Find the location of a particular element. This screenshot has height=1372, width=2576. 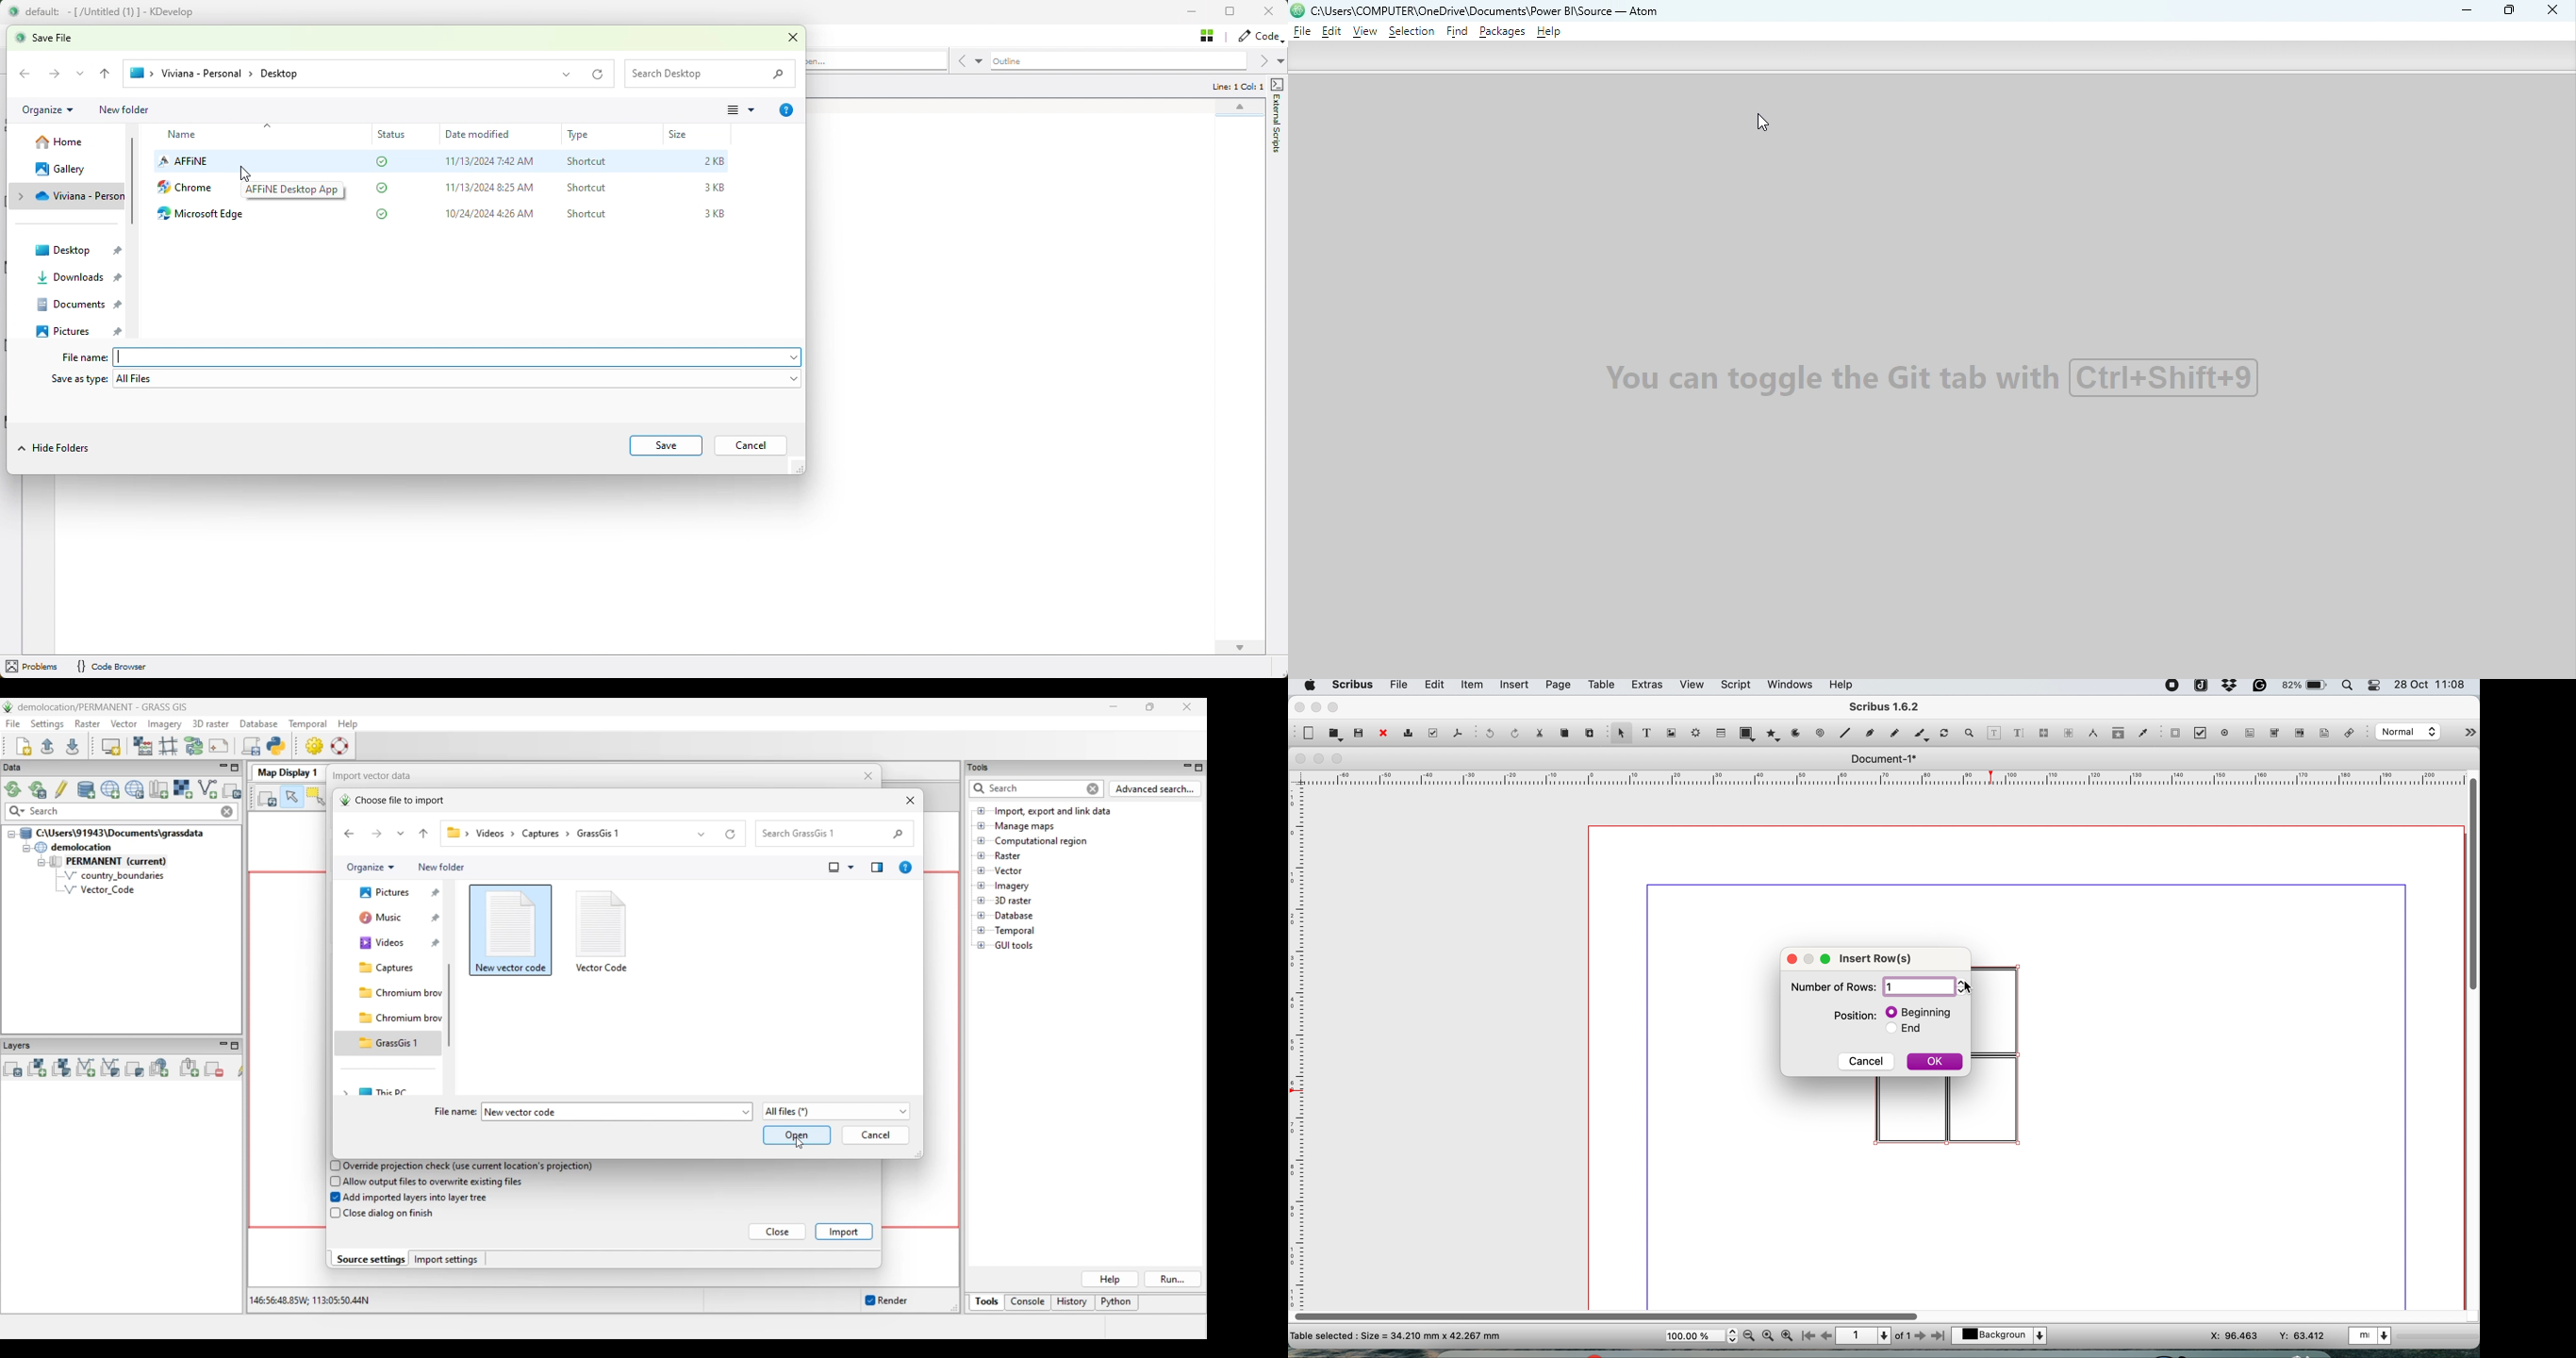

horizontal scale is located at coordinates (1885, 780).